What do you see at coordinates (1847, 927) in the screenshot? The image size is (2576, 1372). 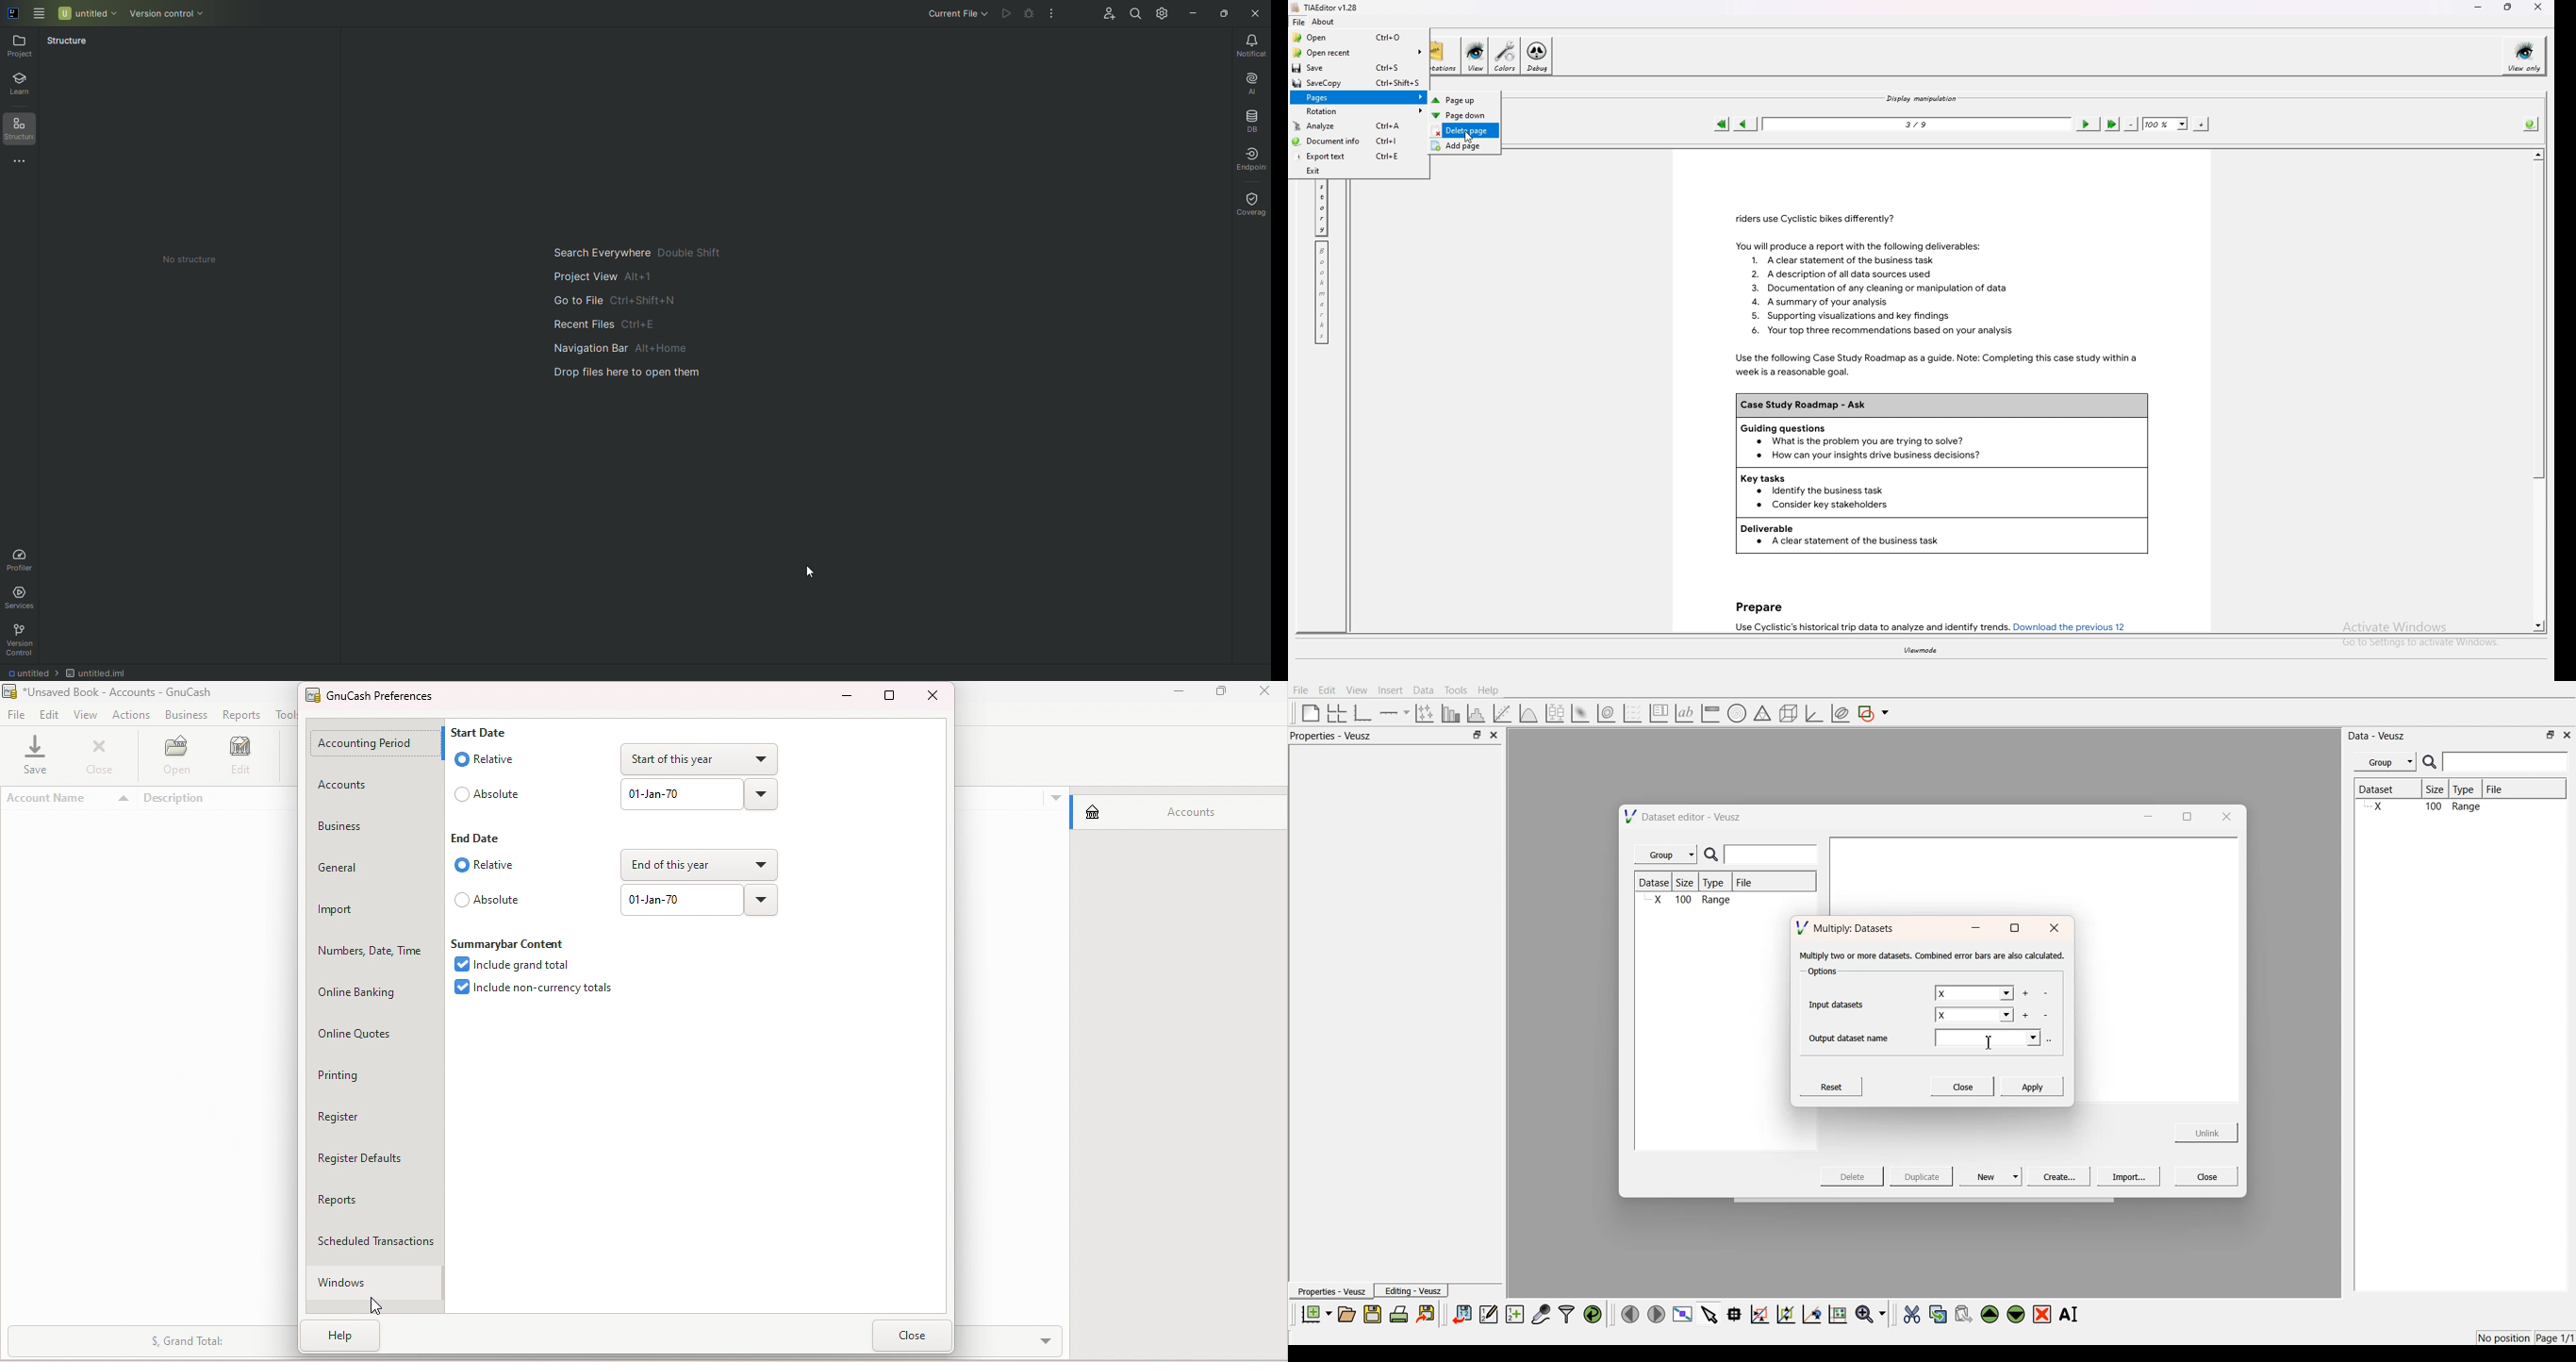 I see `Multiply: Datasets` at bounding box center [1847, 927].